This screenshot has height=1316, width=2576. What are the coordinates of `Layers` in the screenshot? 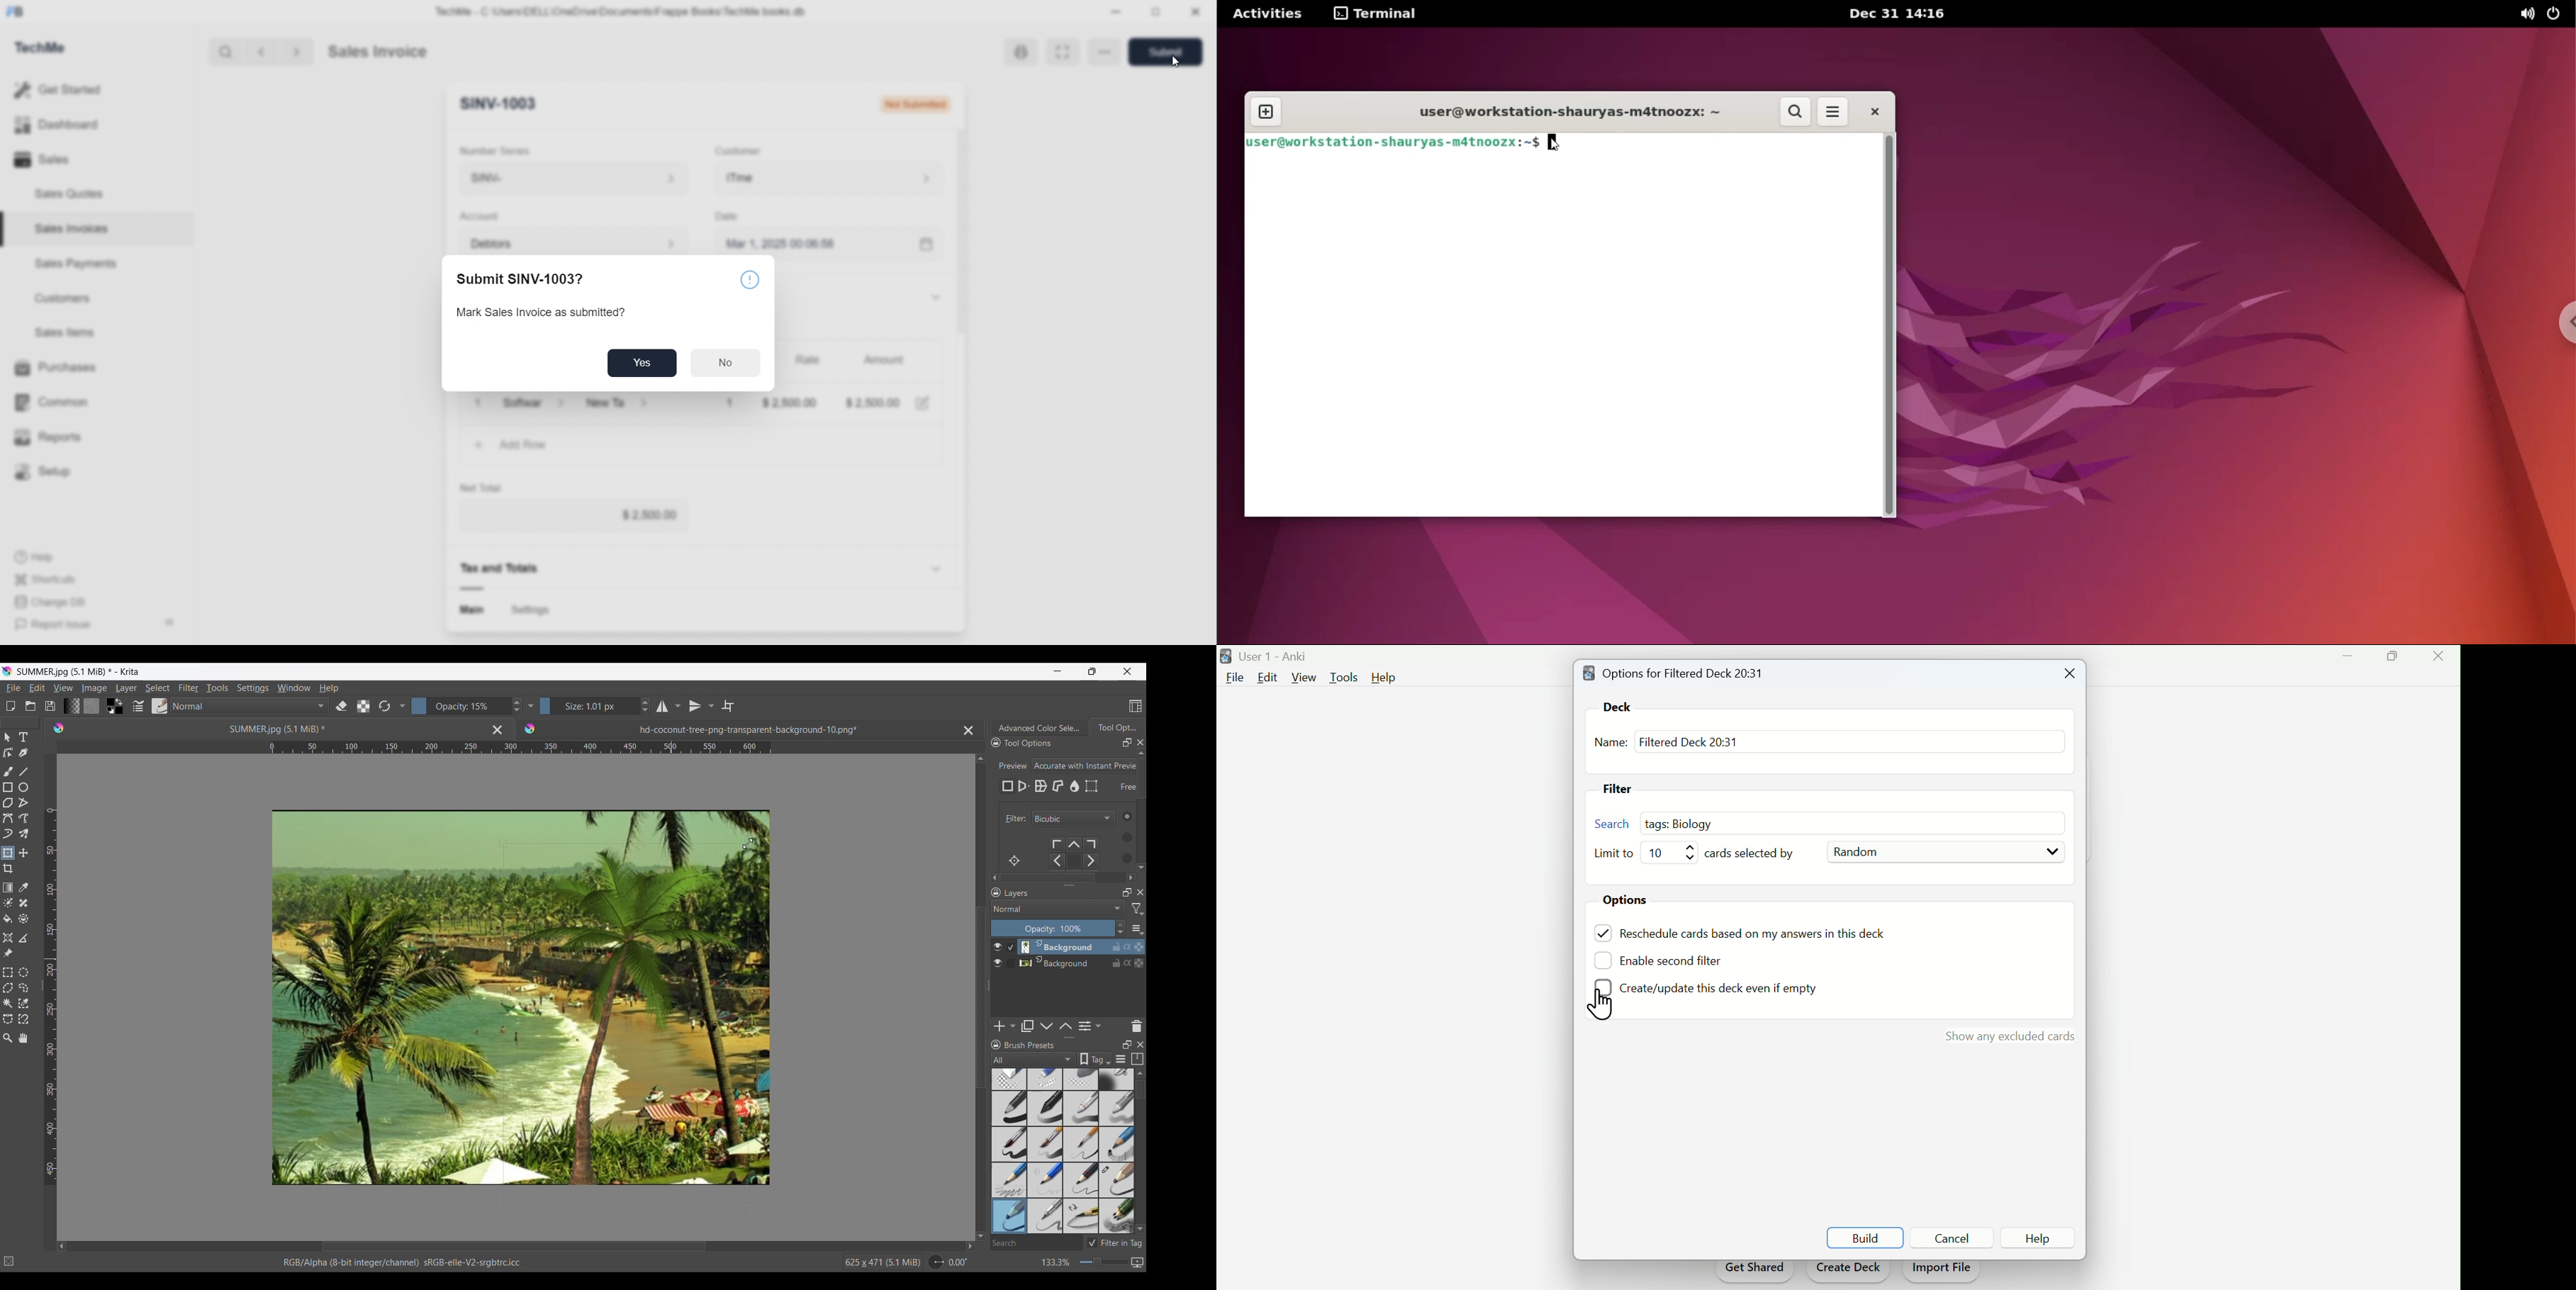 It's located at (1061, 893).